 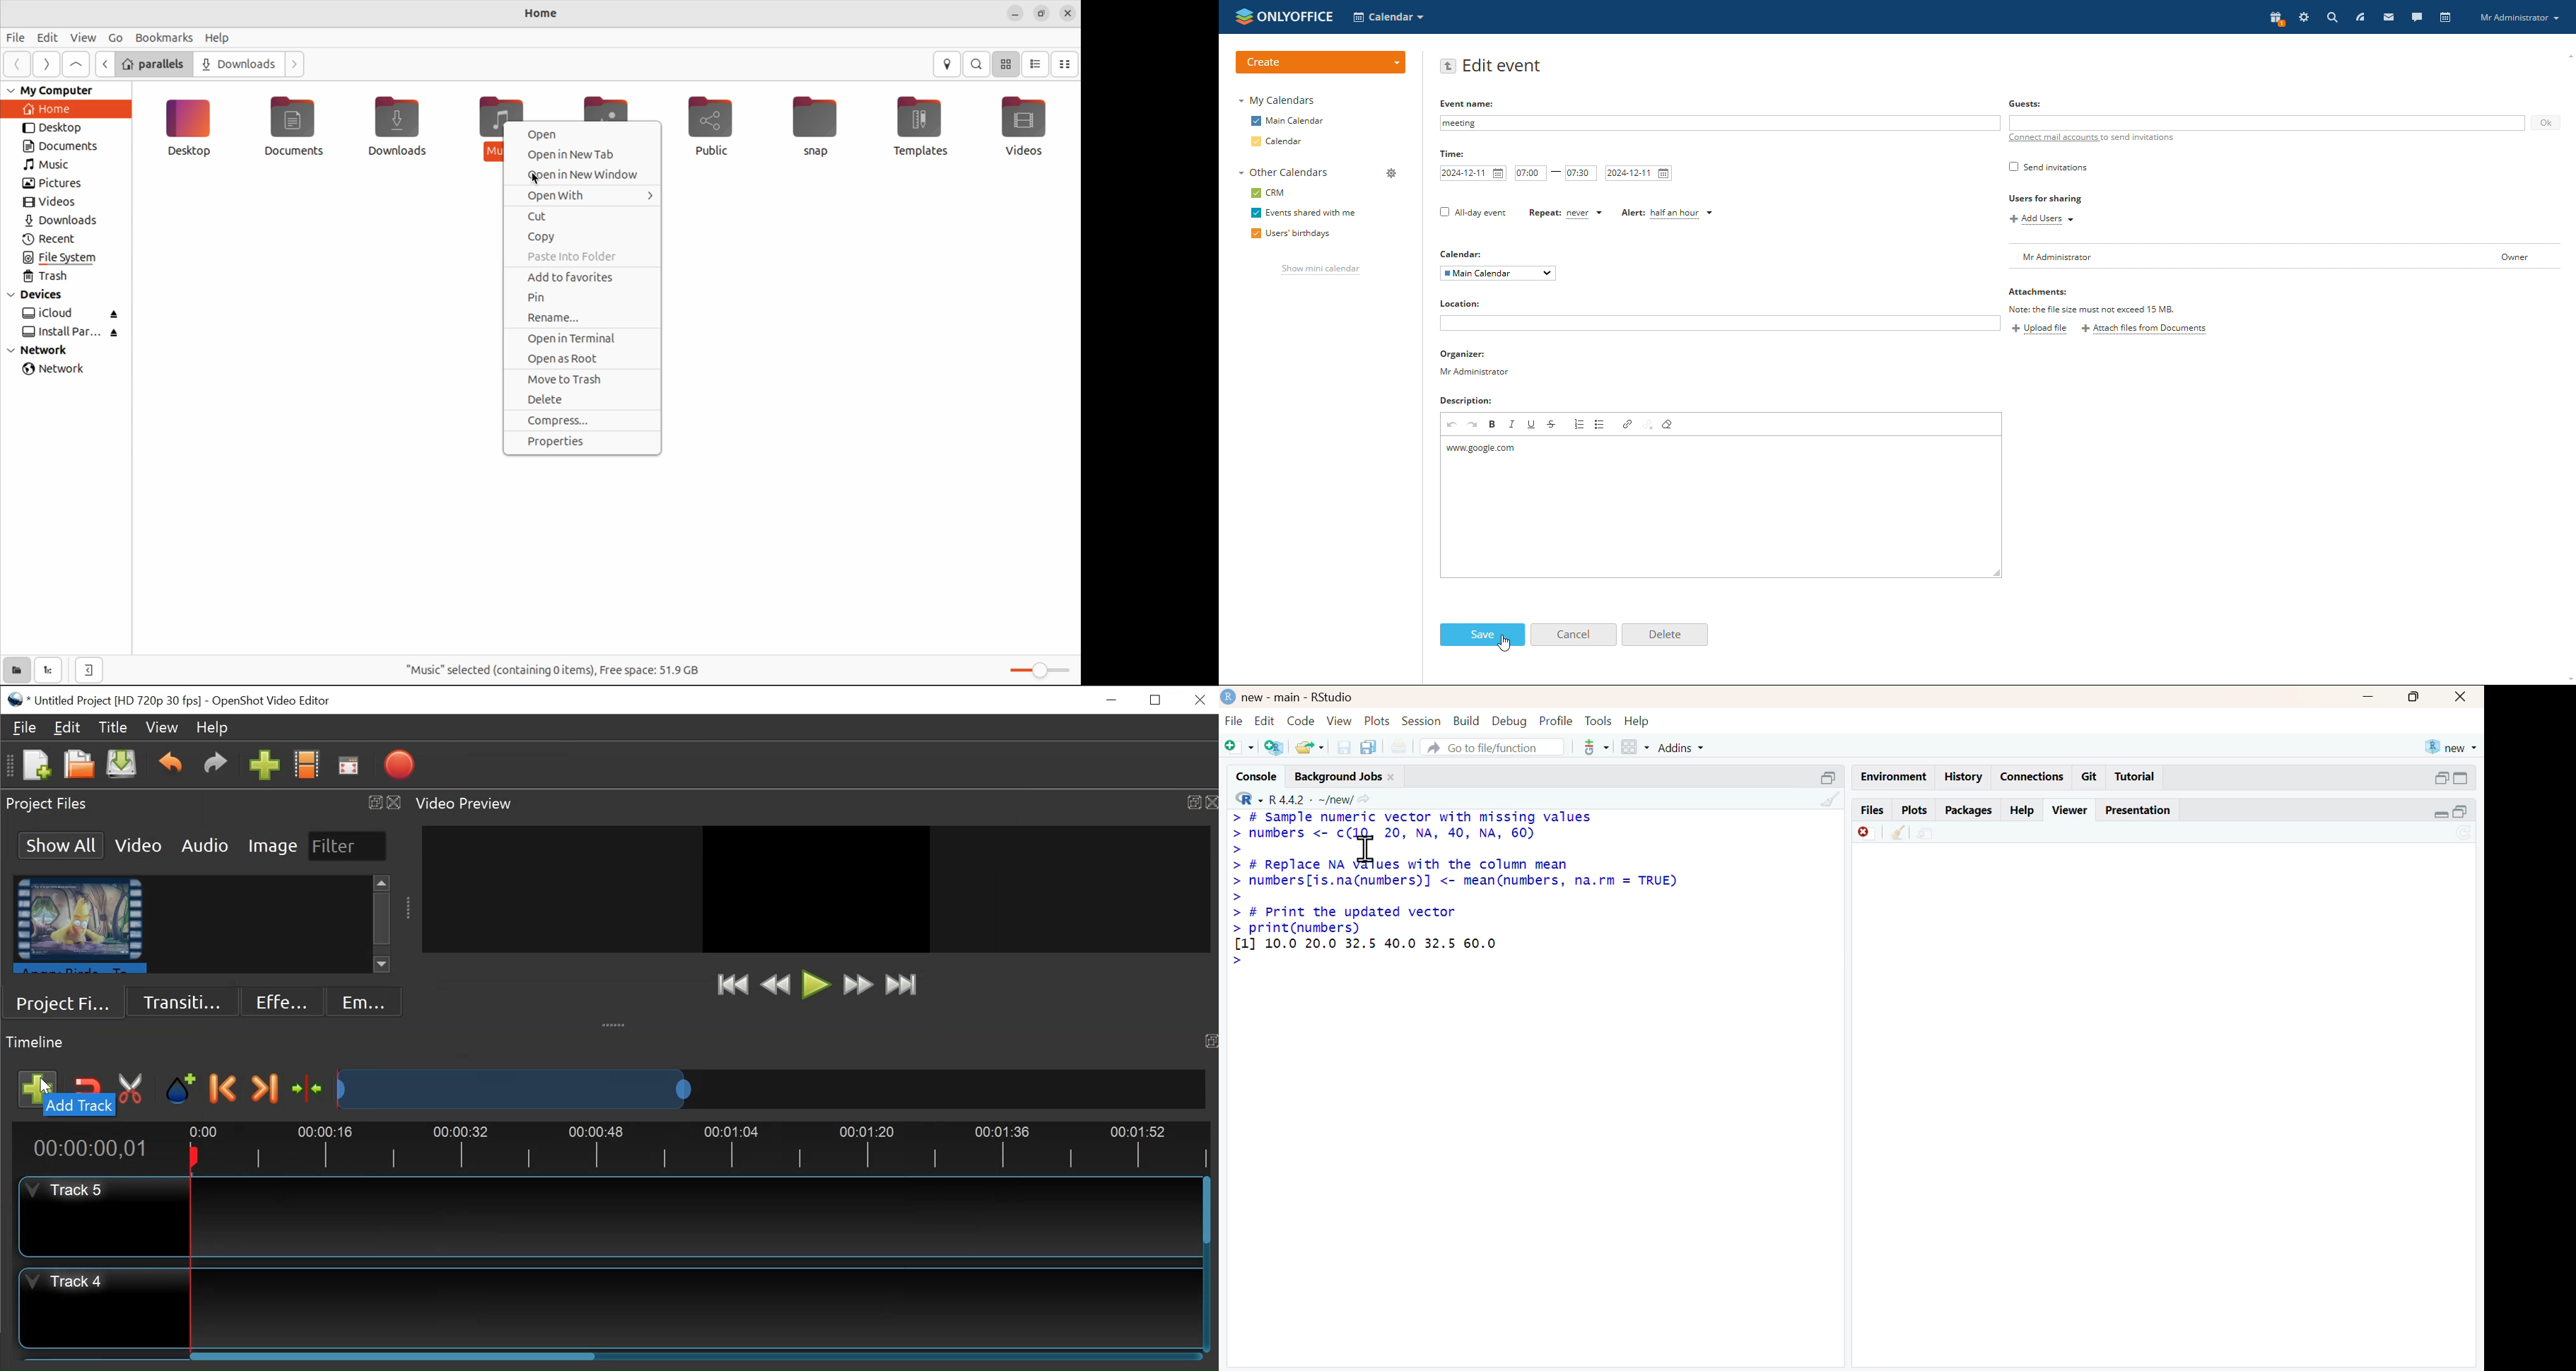 I want to click on plots, so click(x=1916, y=810).